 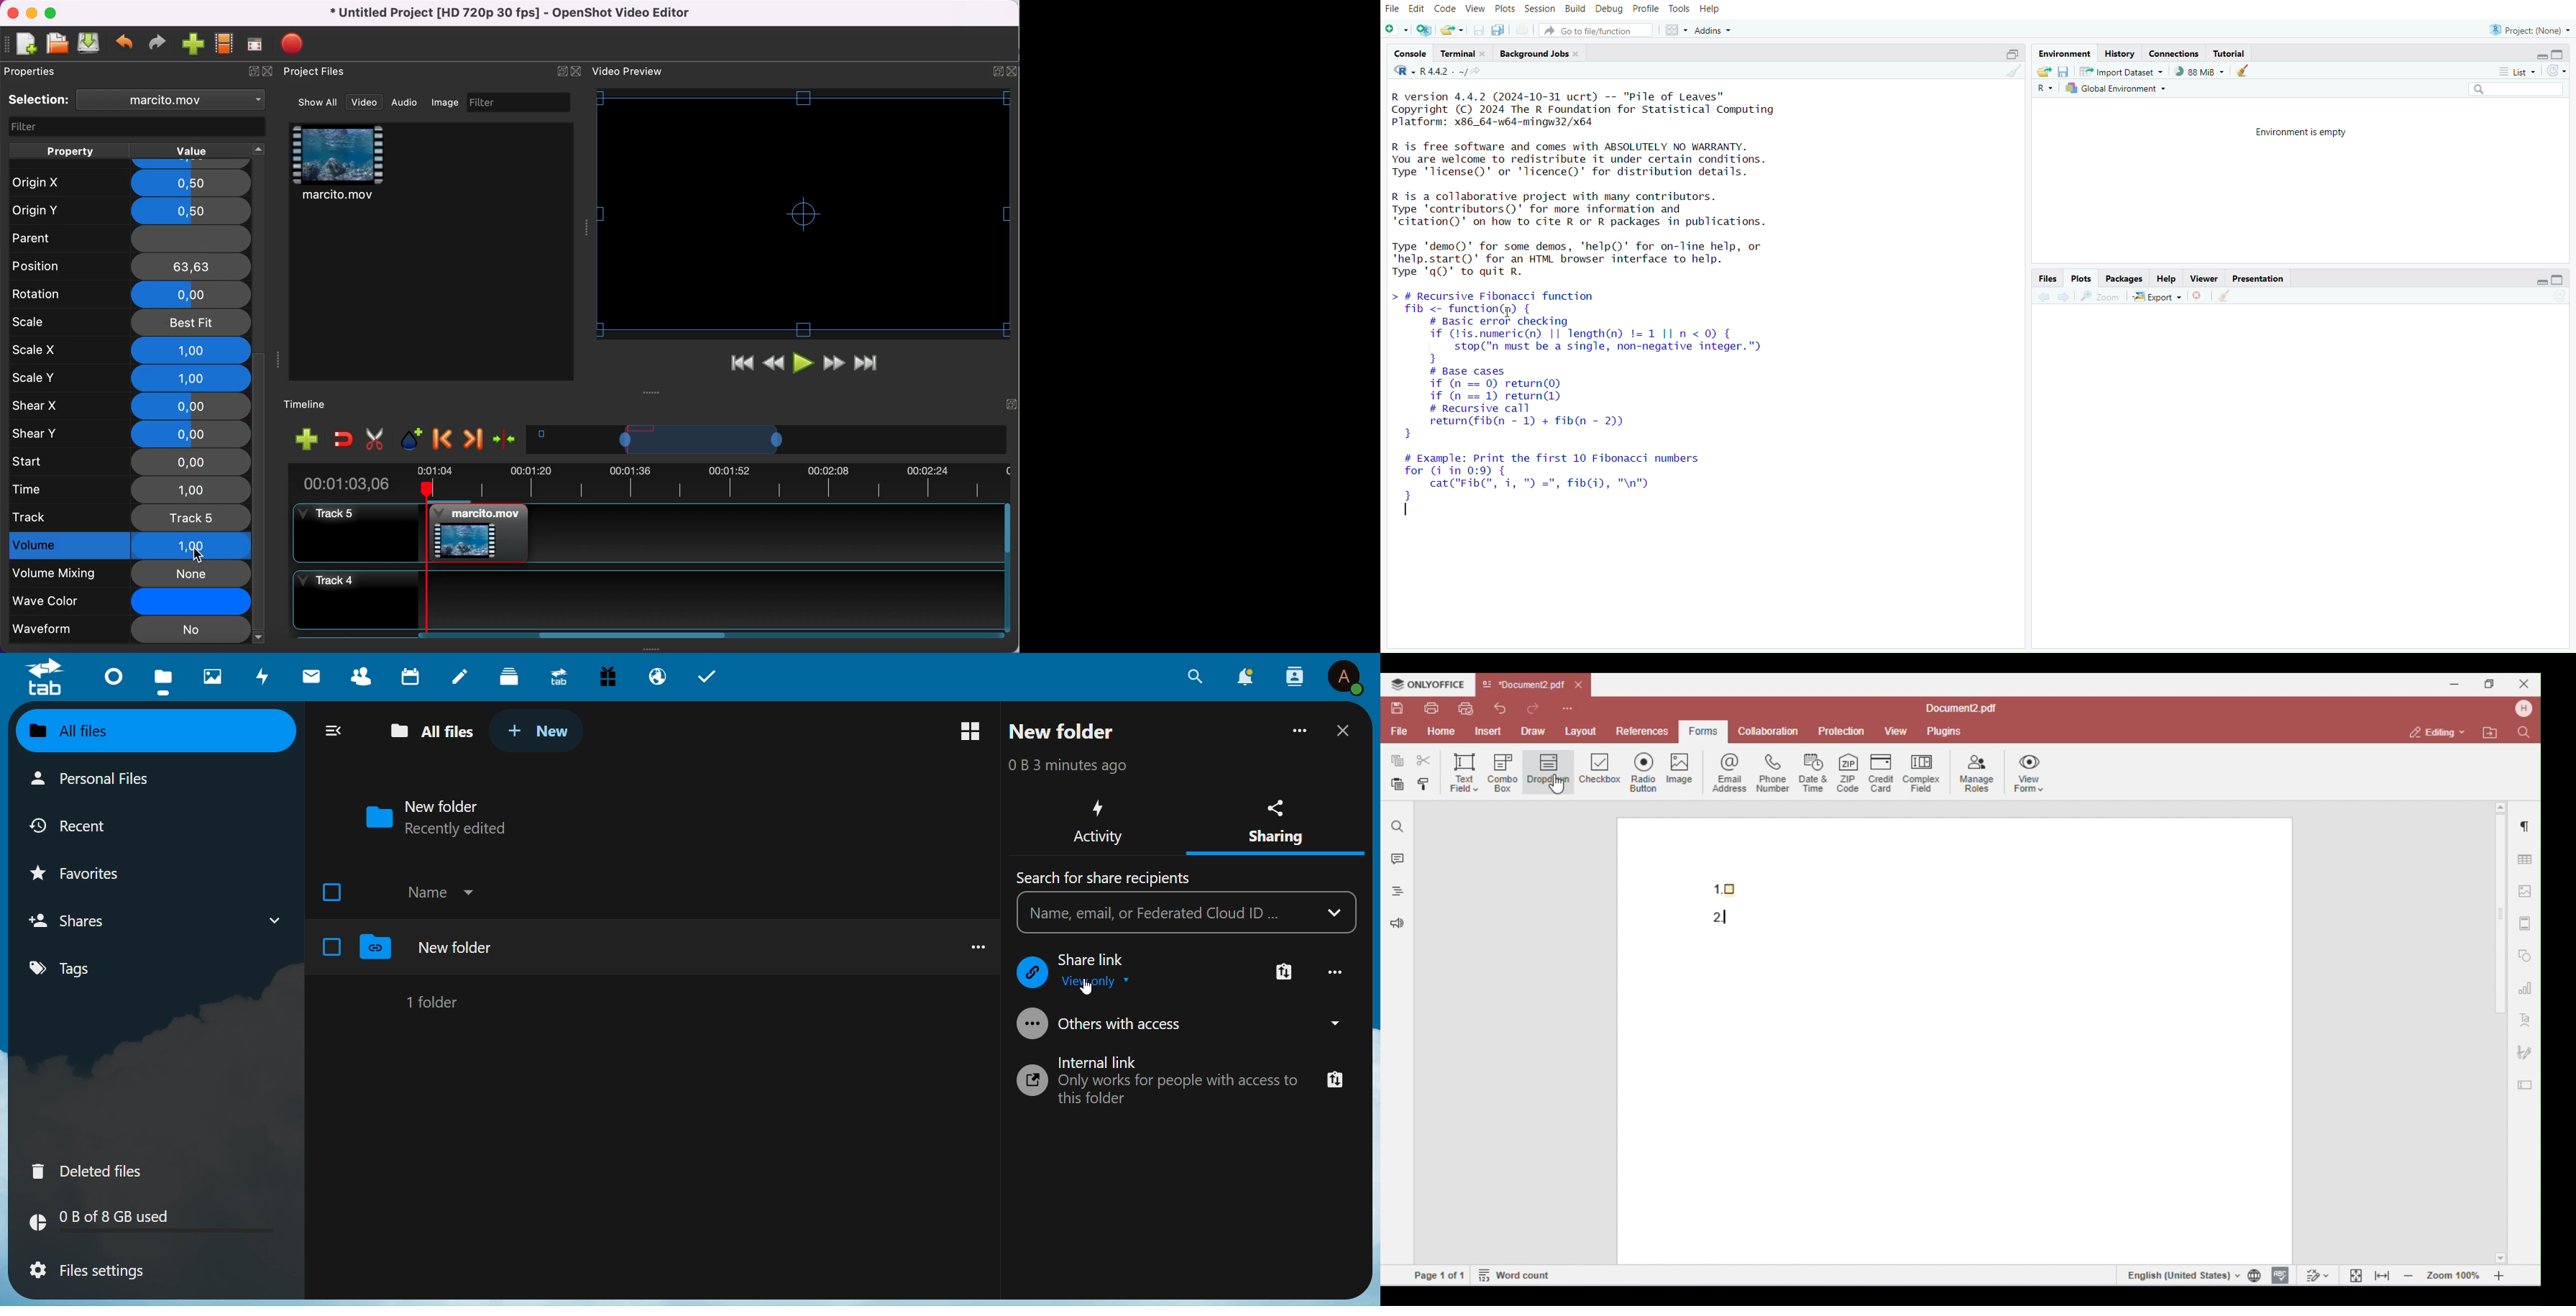 What do you see at coordinates (260, 677) in the screenshot?
I see `Activity` at bounding box center [260, 677].